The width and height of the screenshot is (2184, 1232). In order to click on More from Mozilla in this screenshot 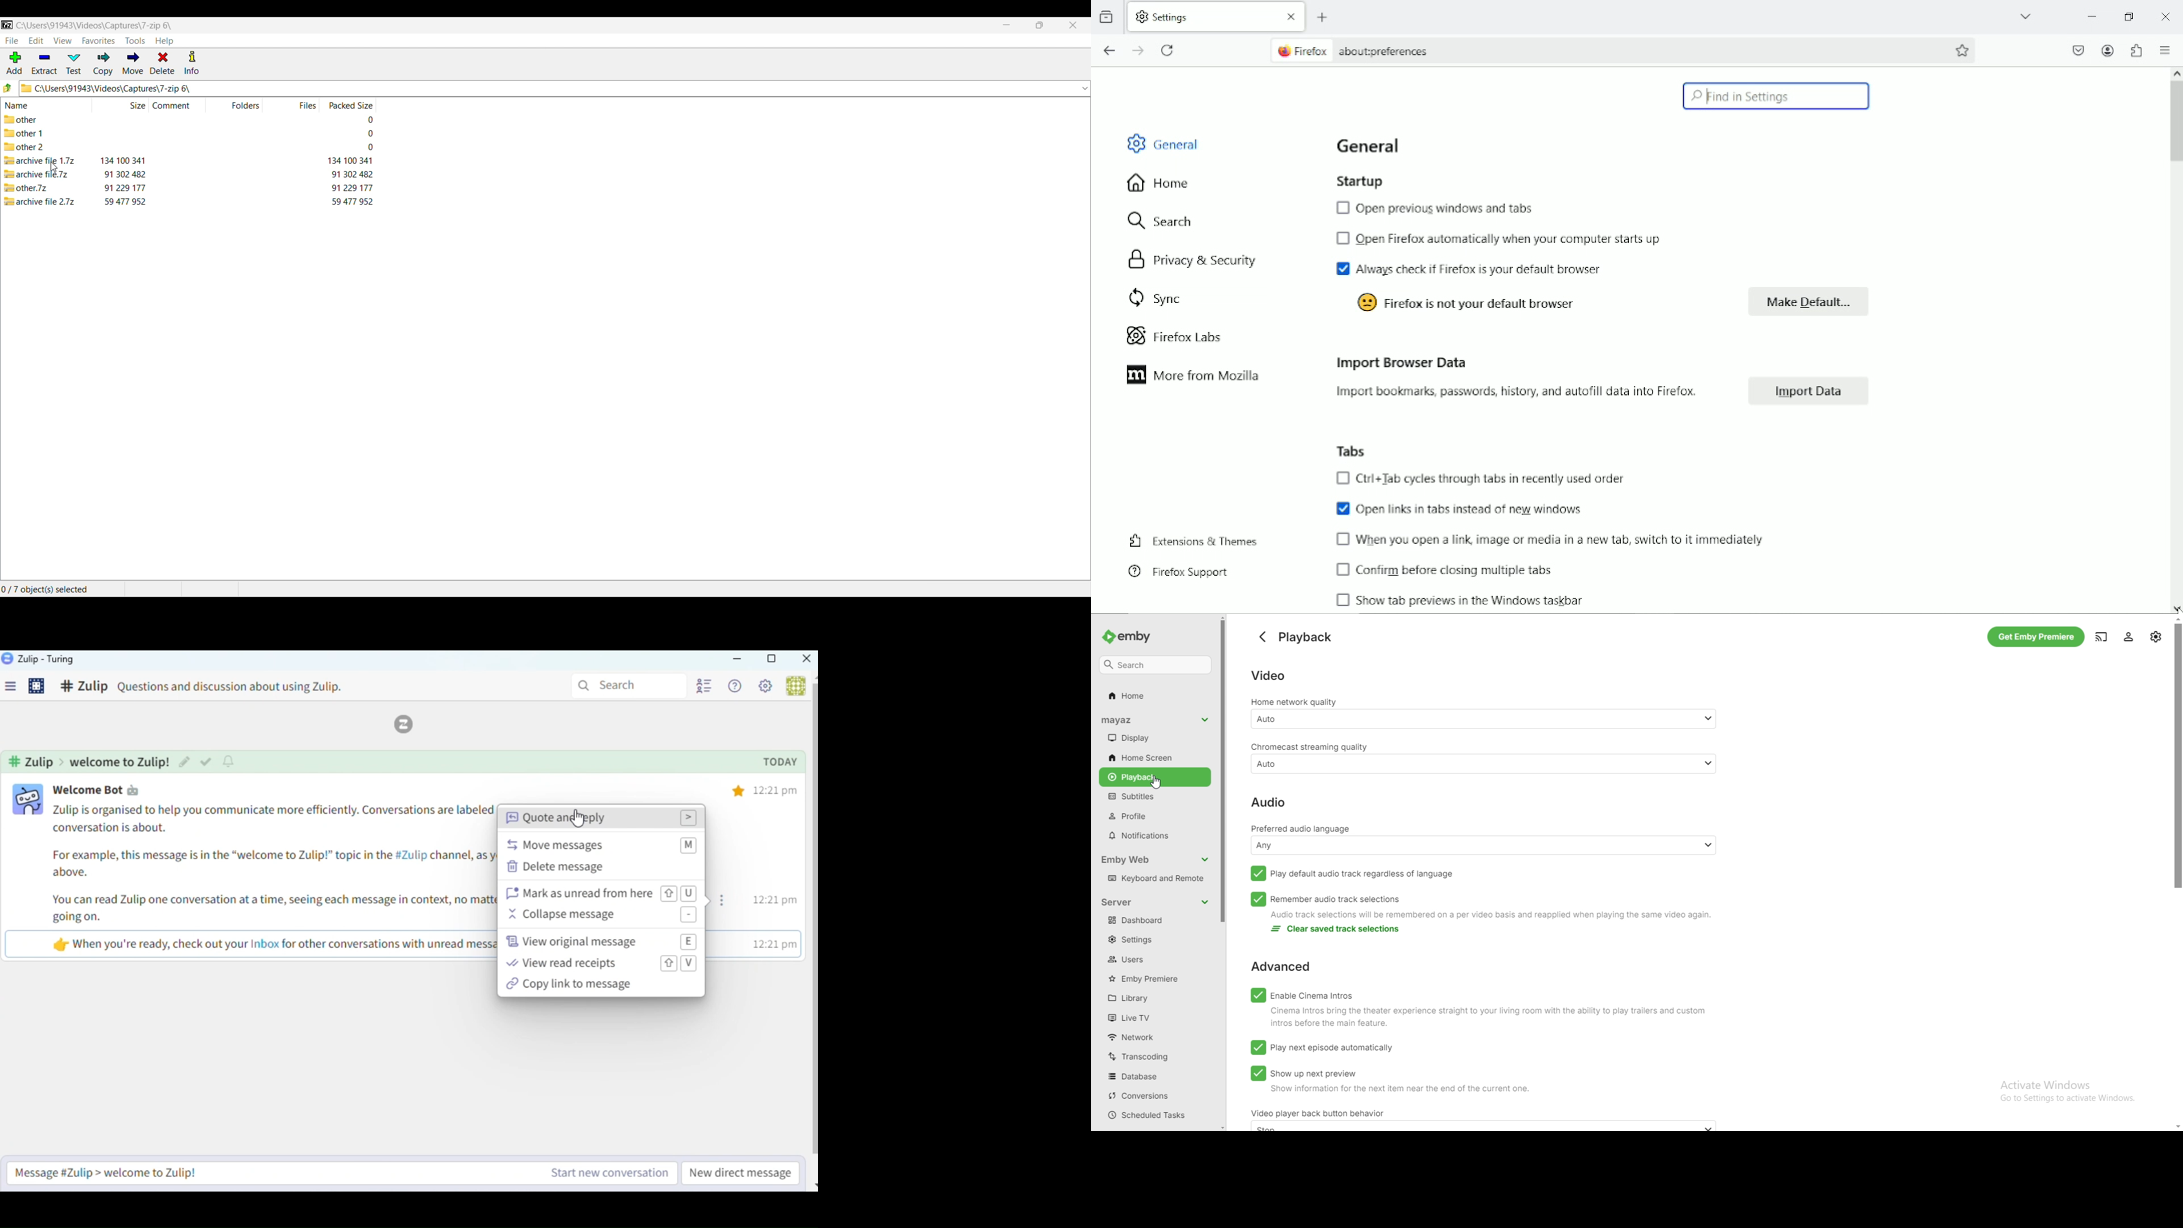, I will do `click(1193, 375)`.